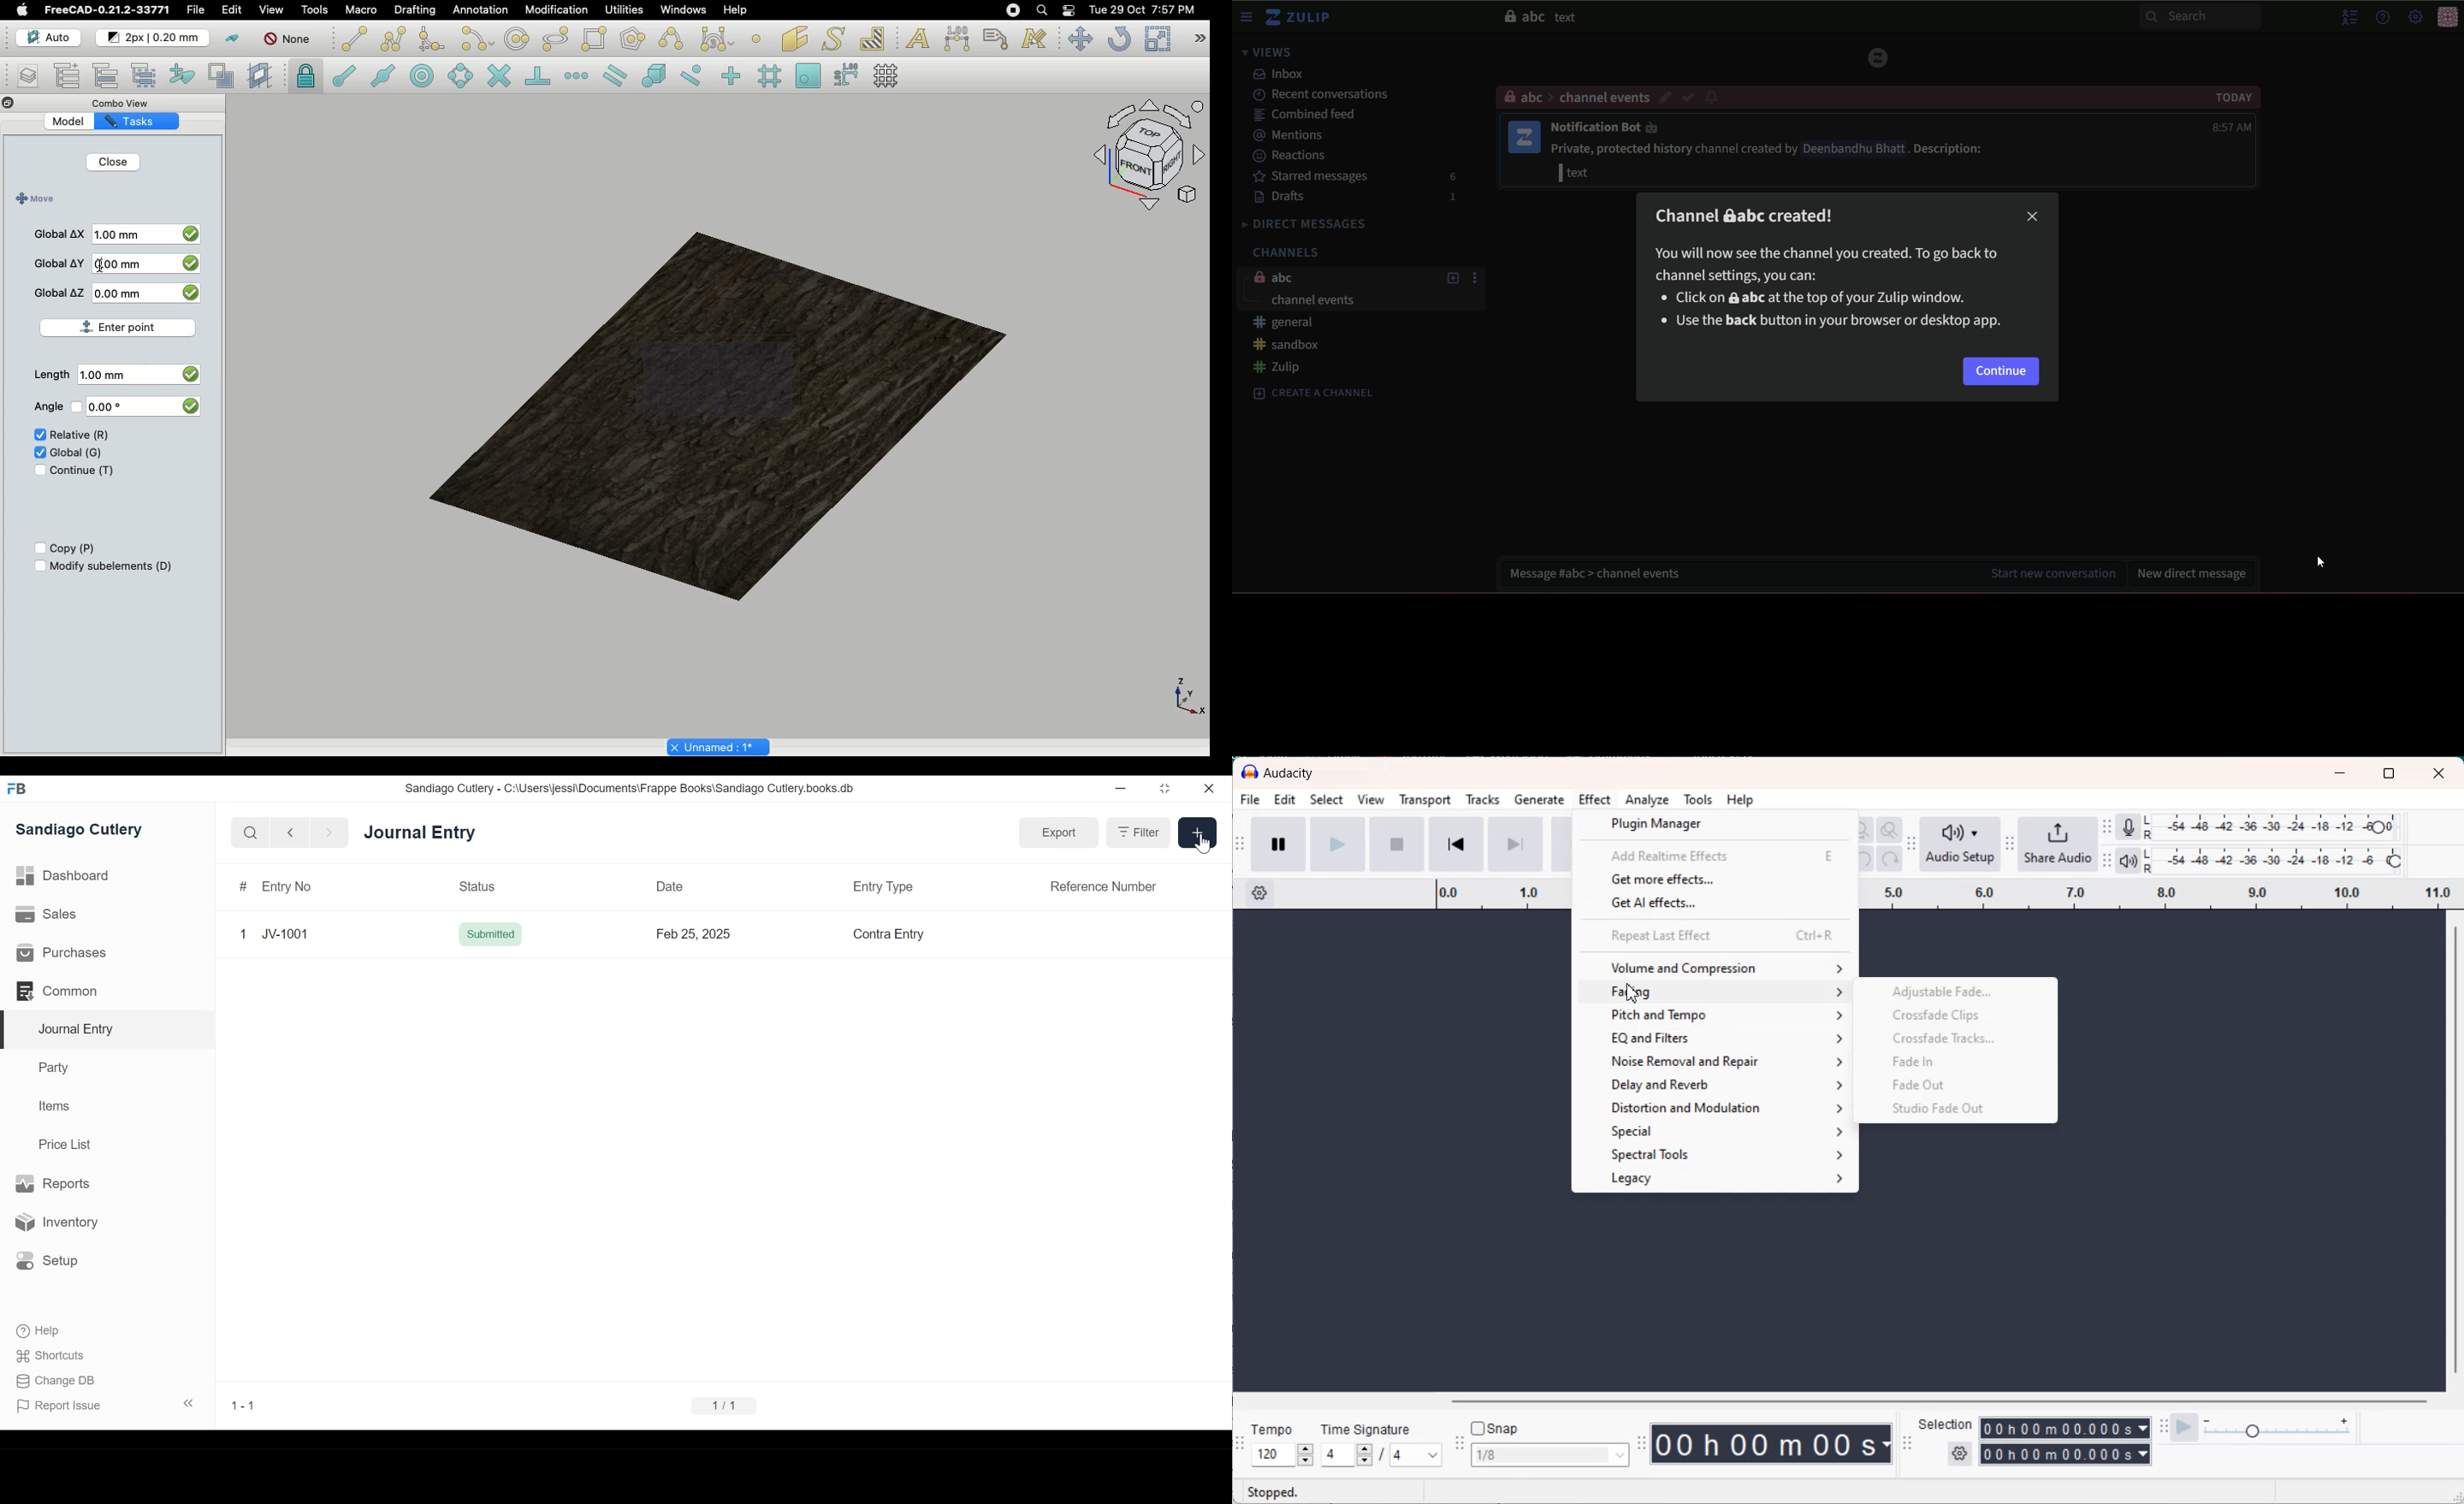  I want to click on Snap parallel, so click(615, 76).